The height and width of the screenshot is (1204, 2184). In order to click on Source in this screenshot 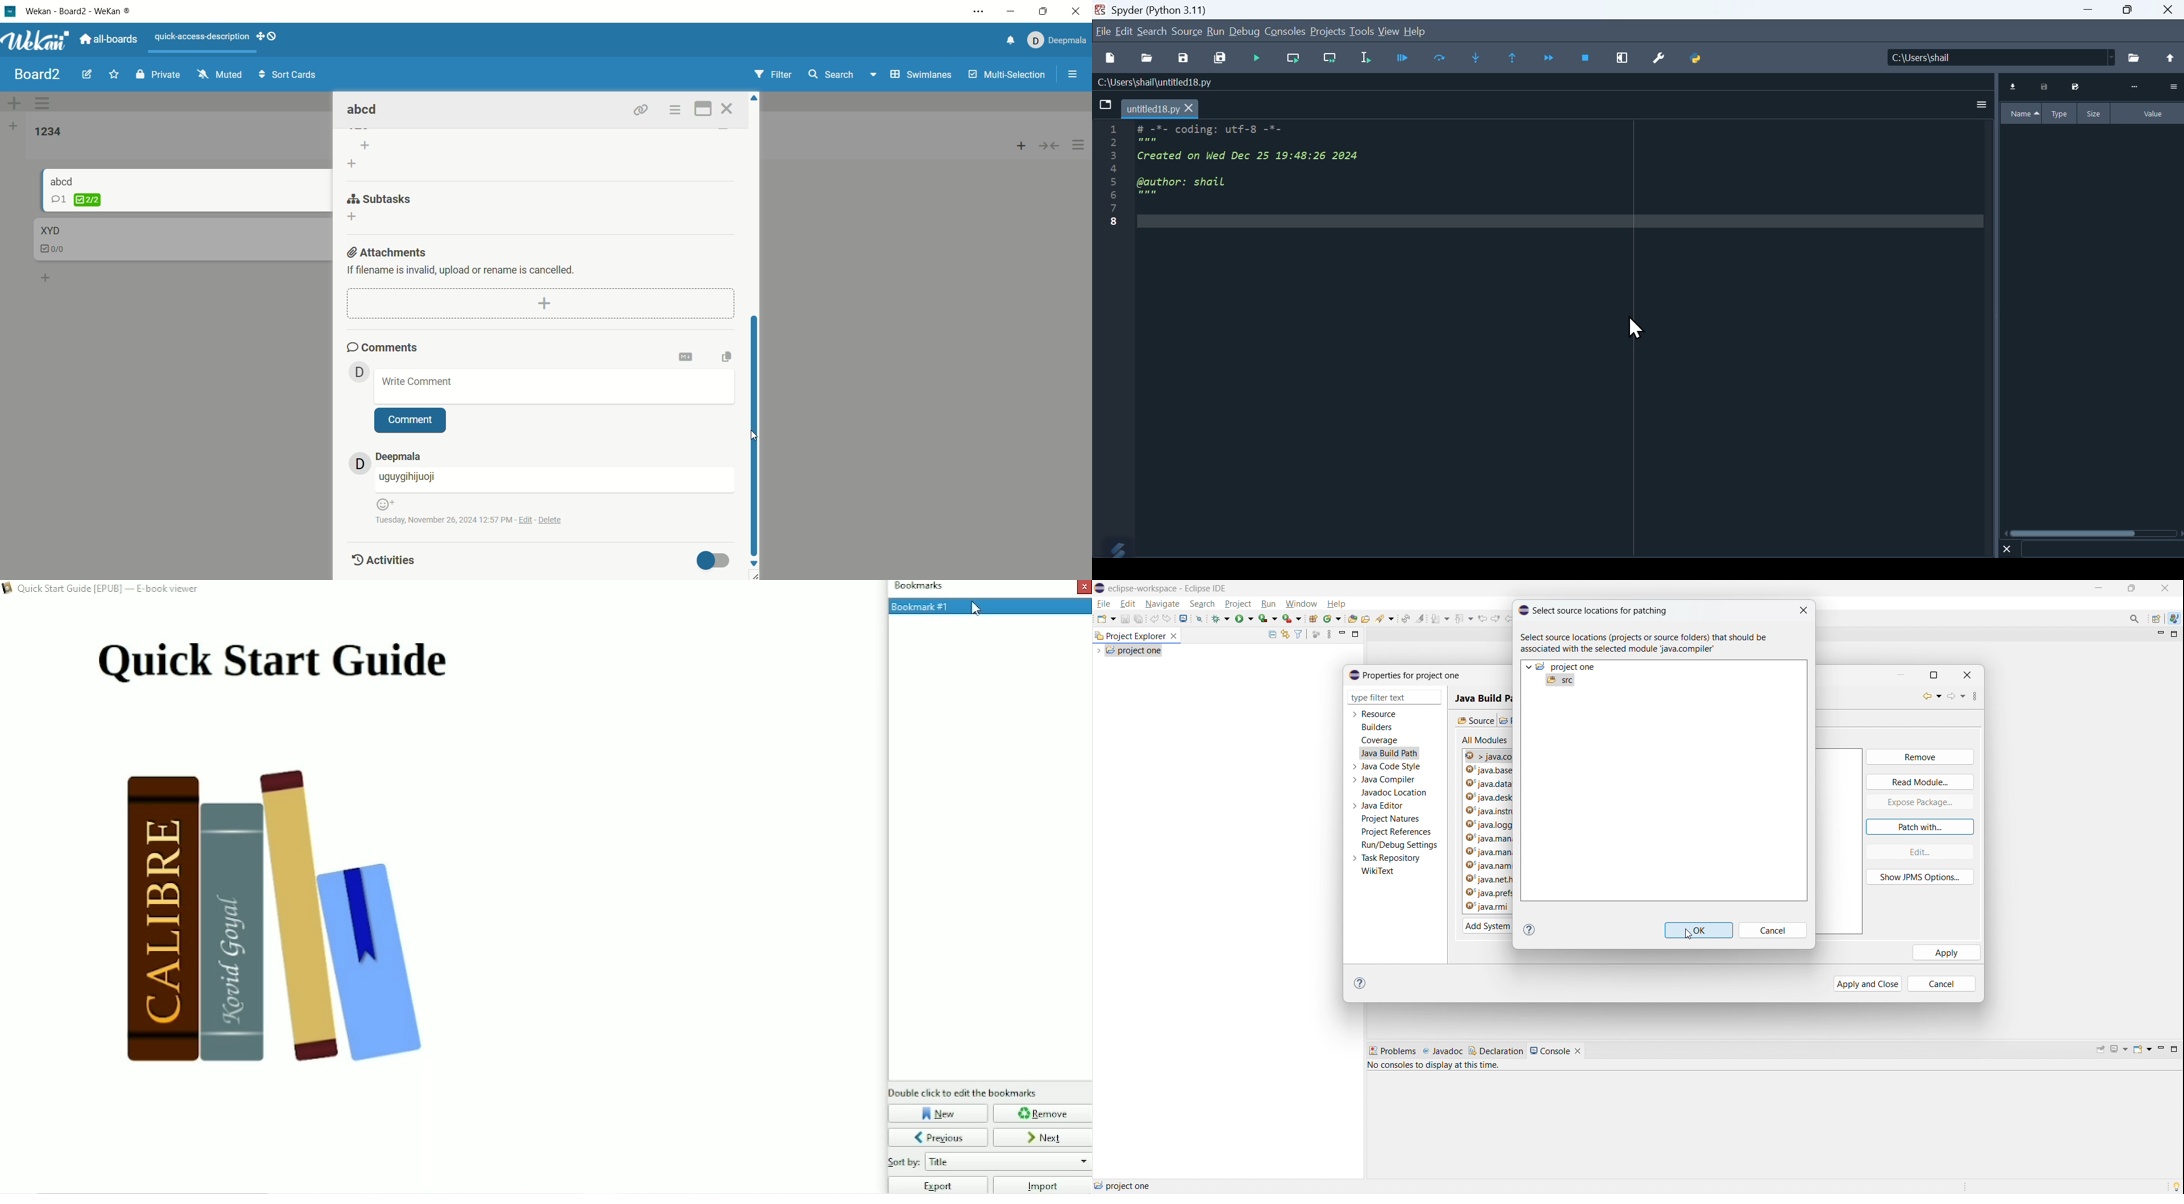, I will do `click(1187, 31)`.